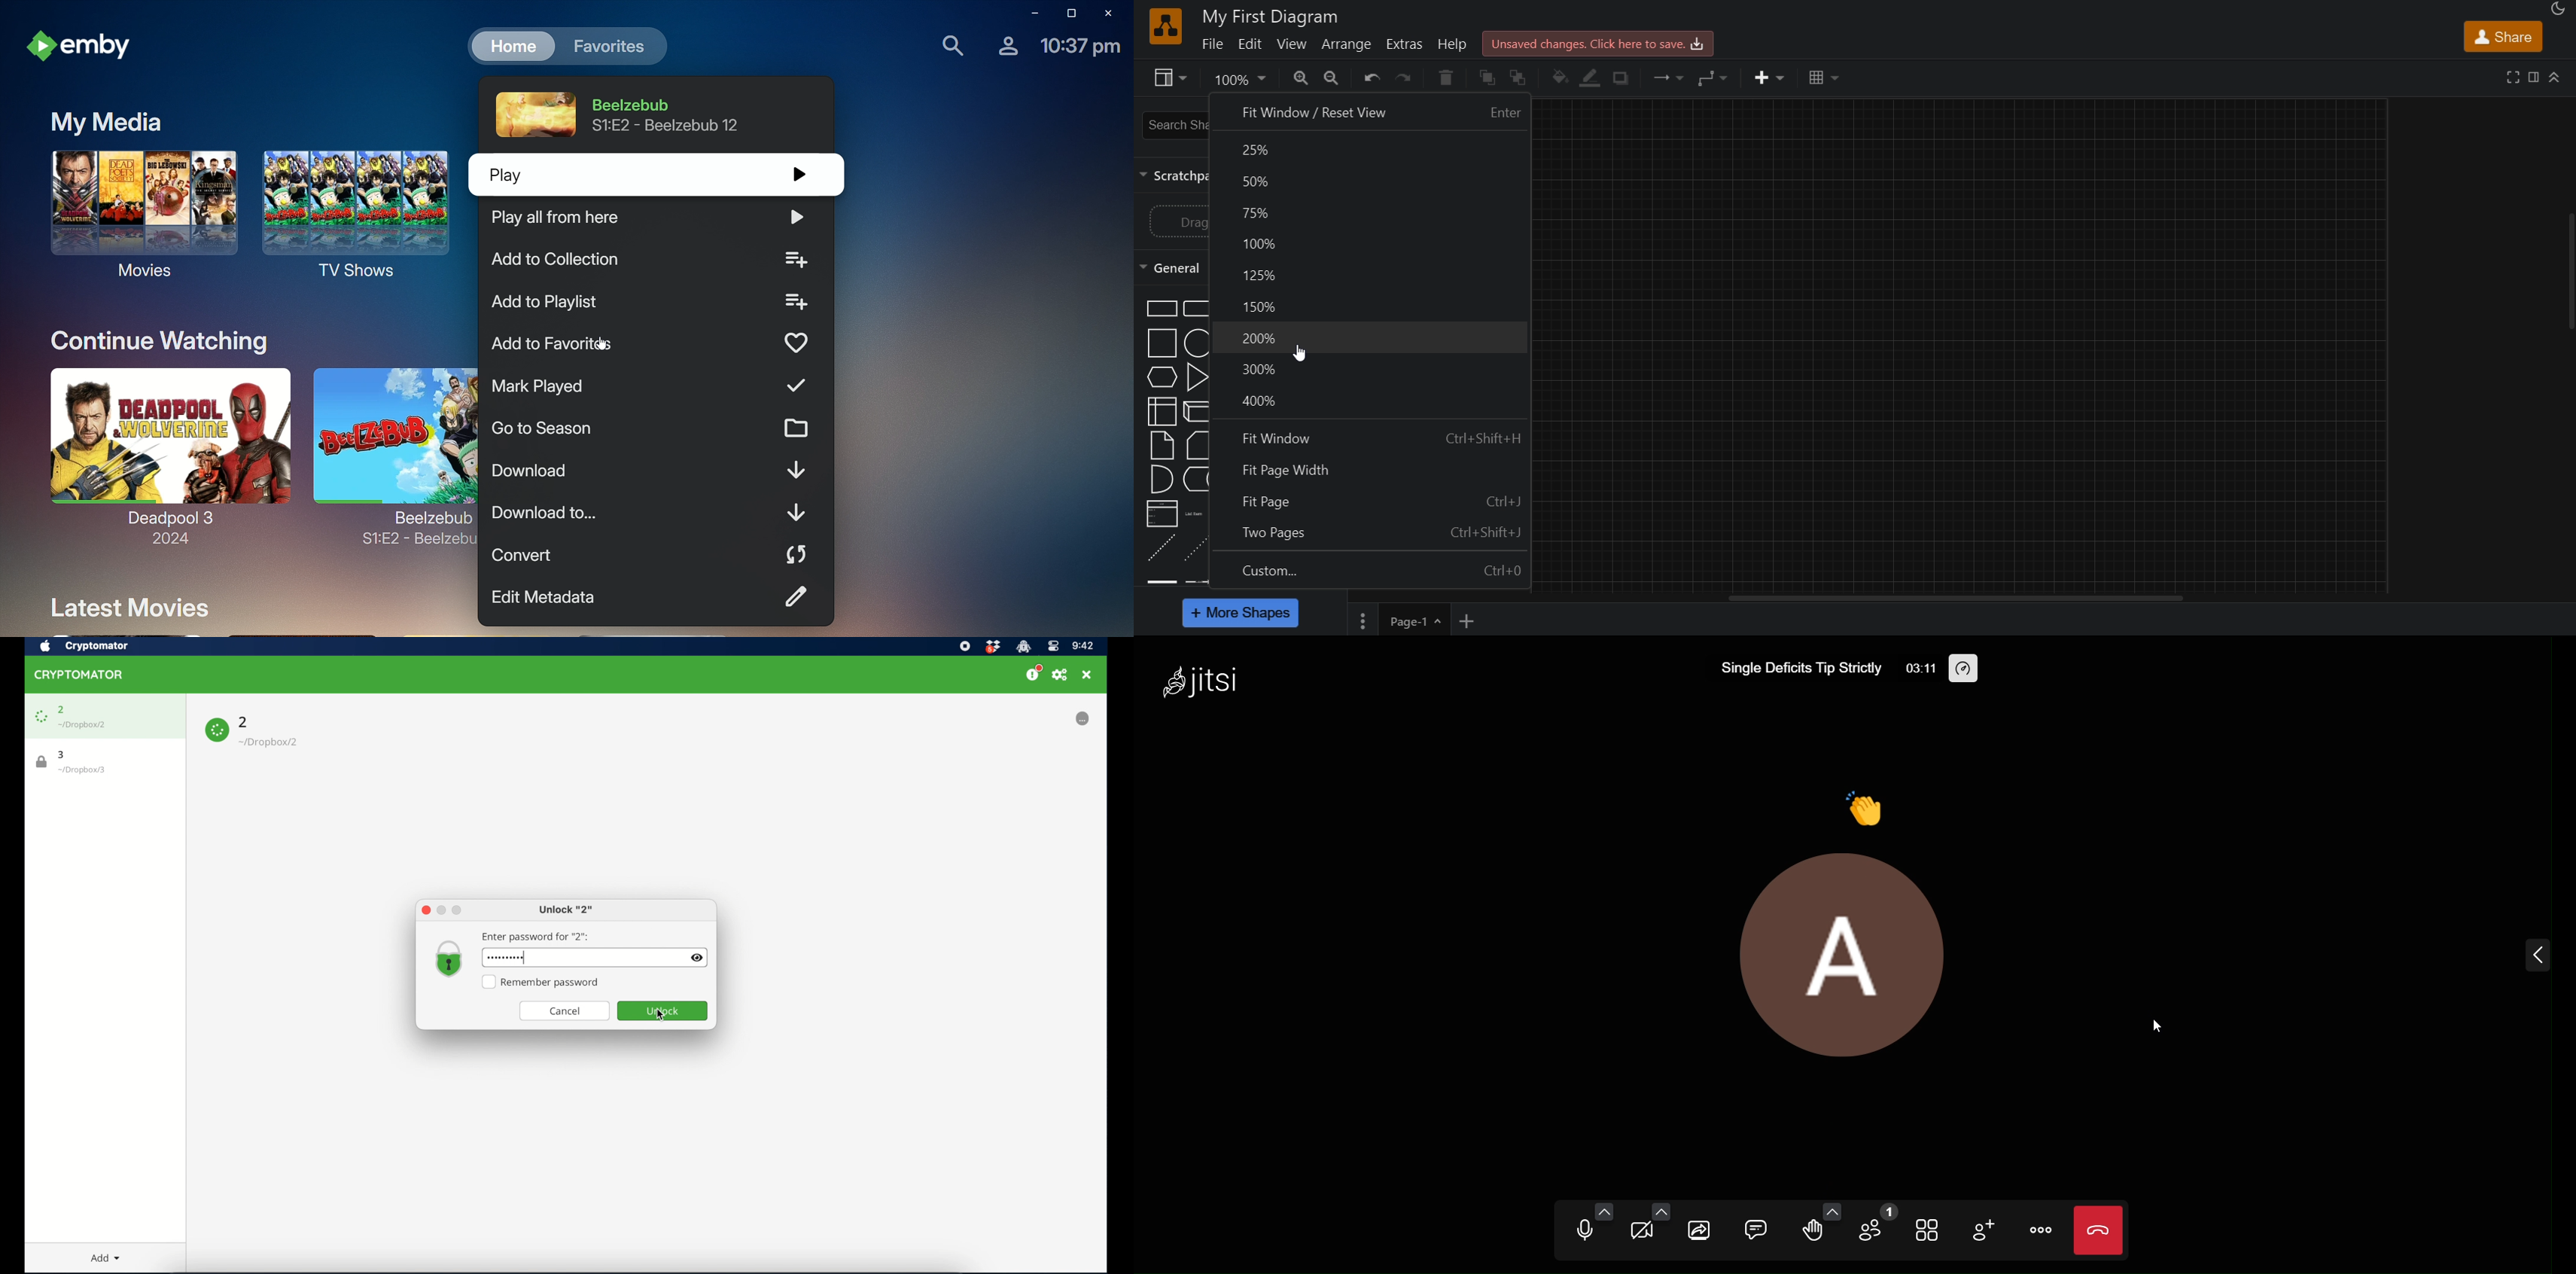  What do you see at coordinates (607, 46) in the screenshot?
I see `Favorites` at bounding box center [607, 46].